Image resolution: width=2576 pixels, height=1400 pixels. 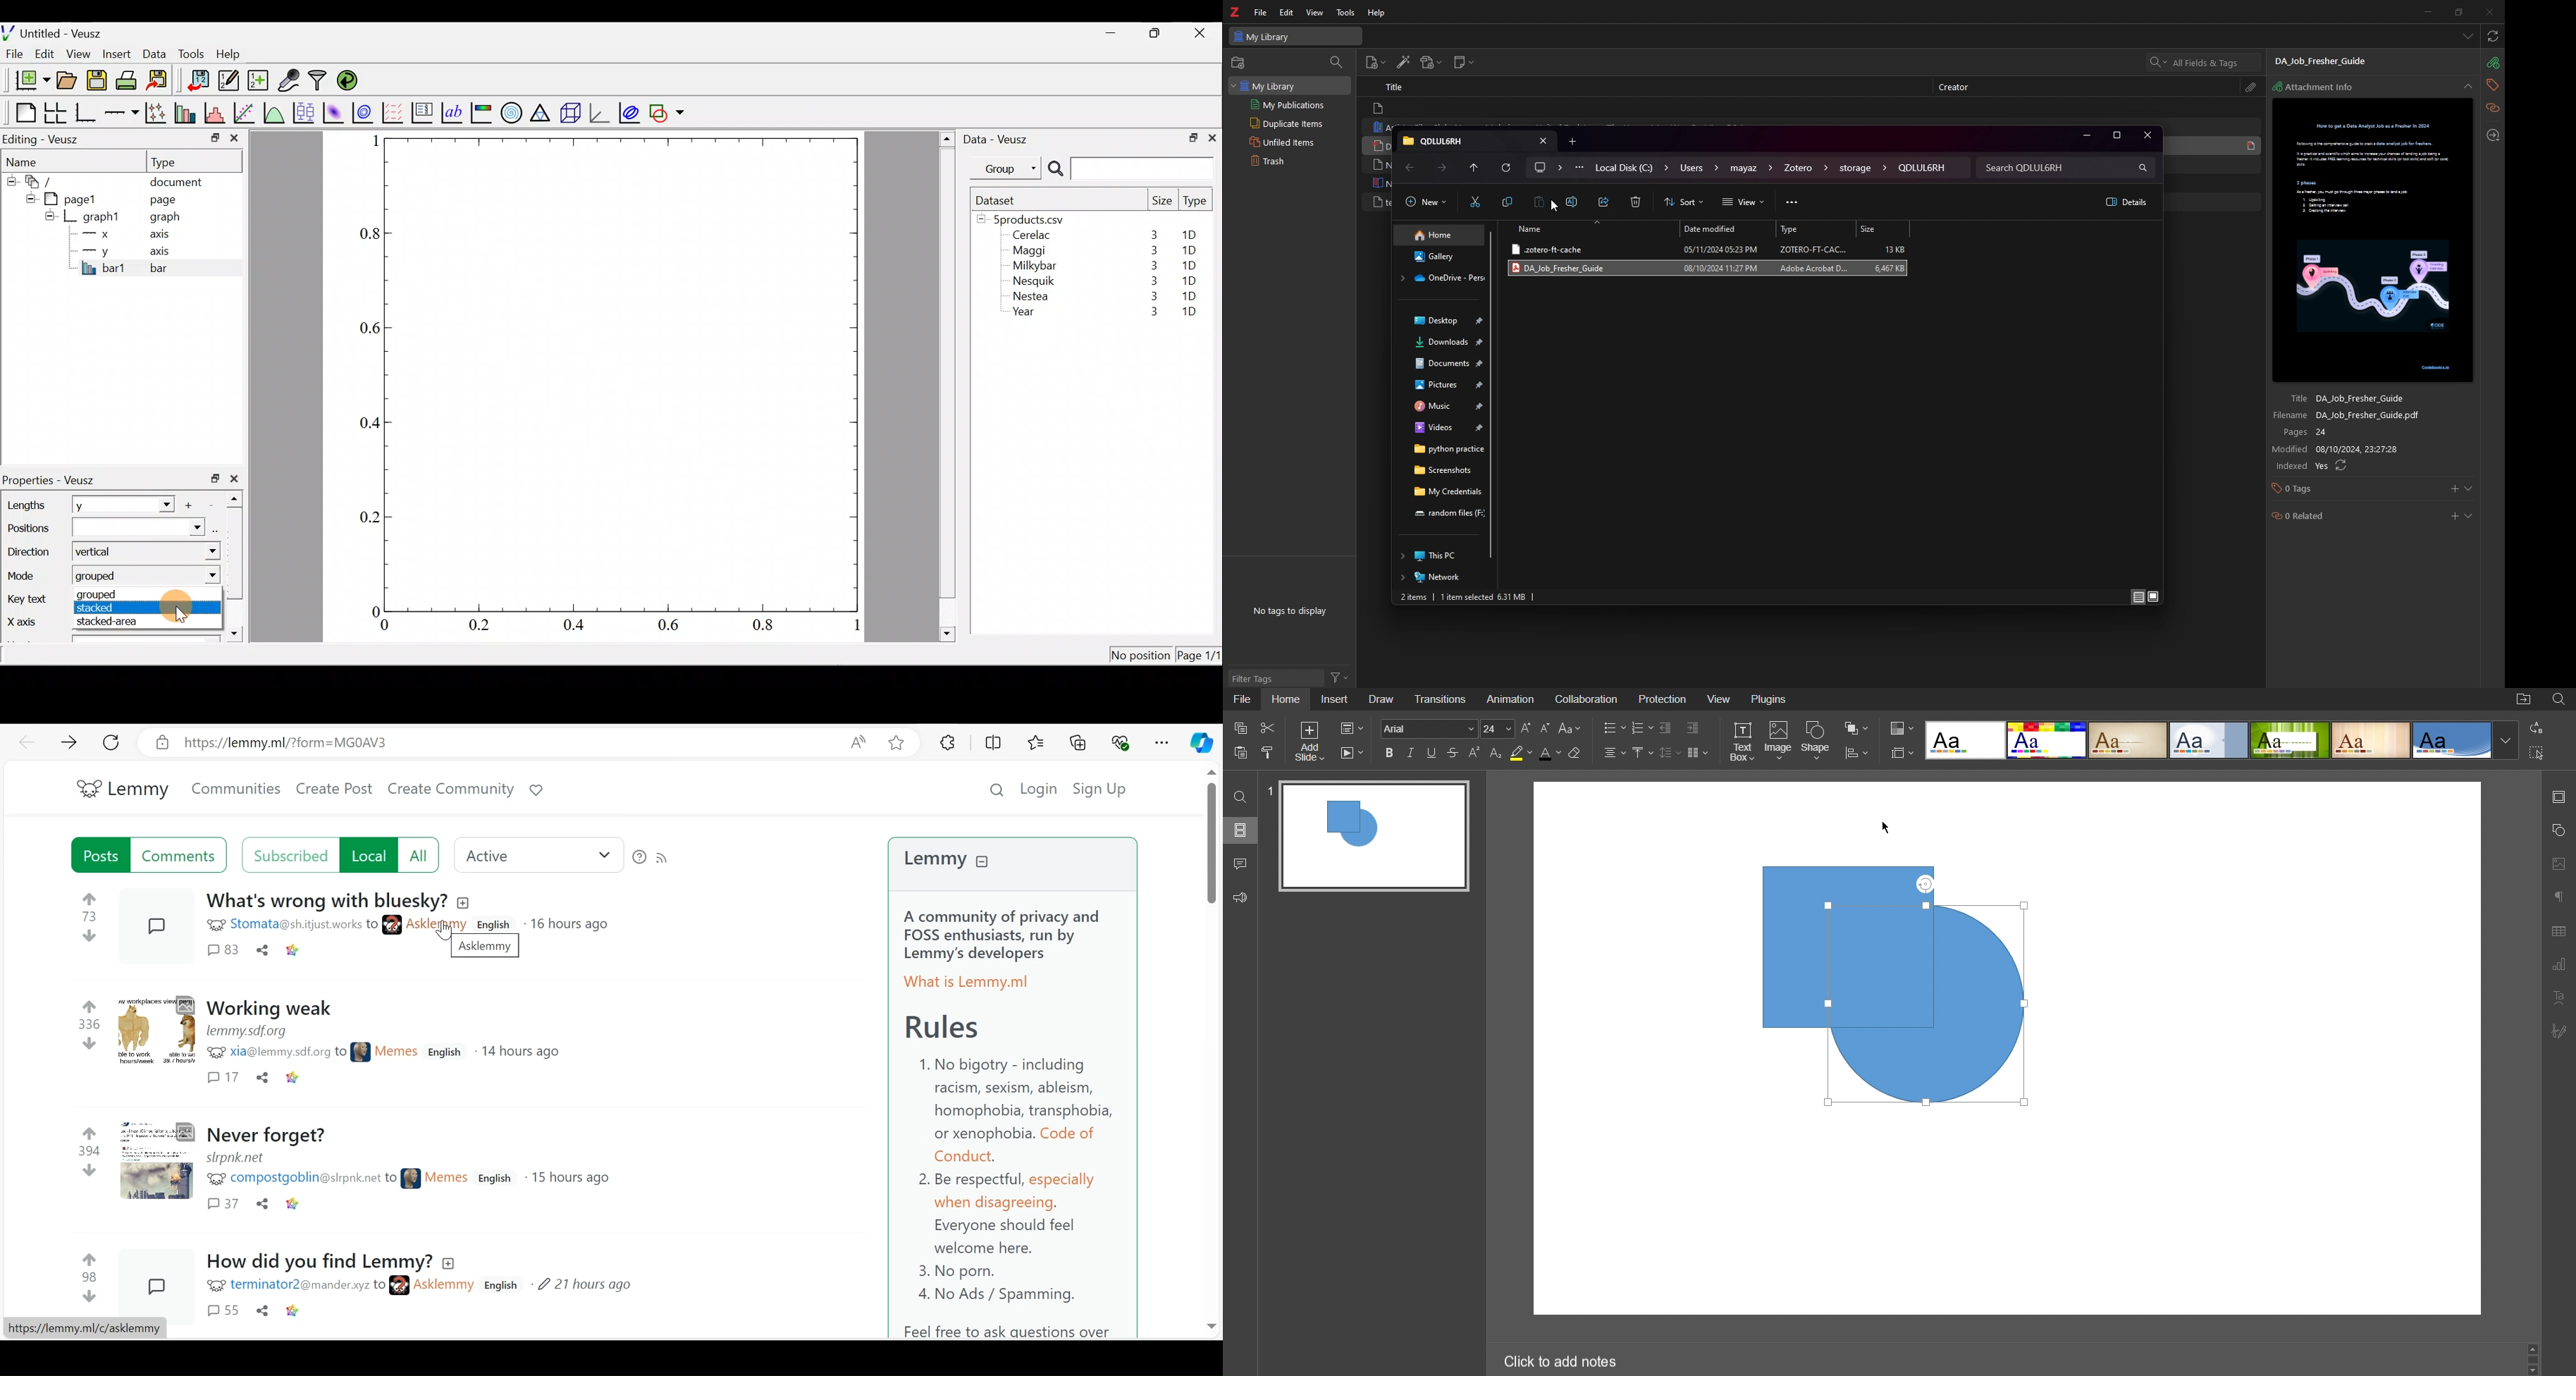 I want to click on unfiled items, so click(x=1290, y=141).